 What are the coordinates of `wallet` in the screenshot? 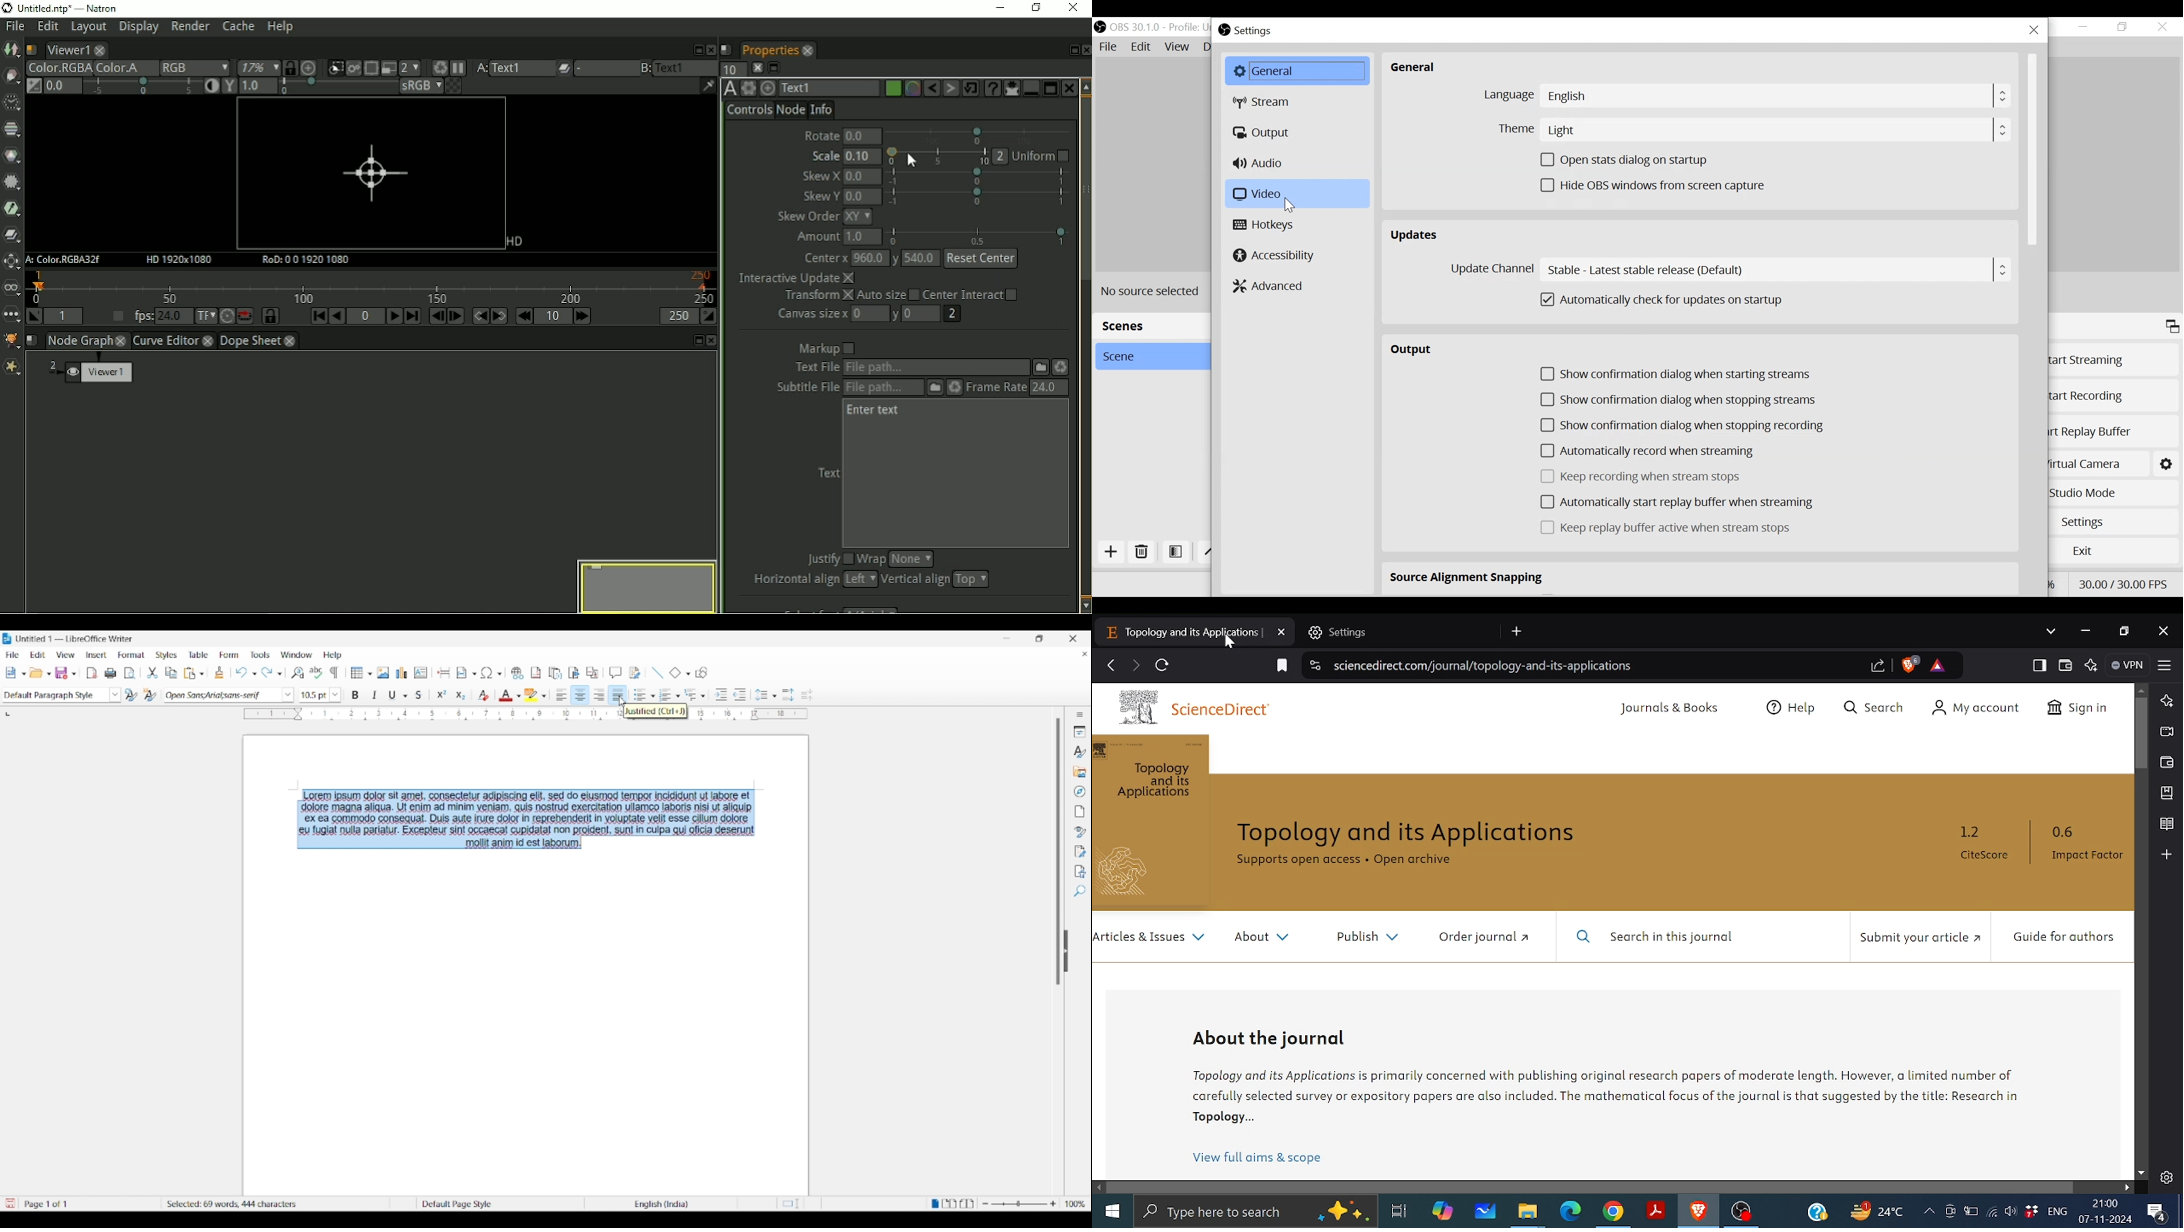 It's located at (2165, 763).